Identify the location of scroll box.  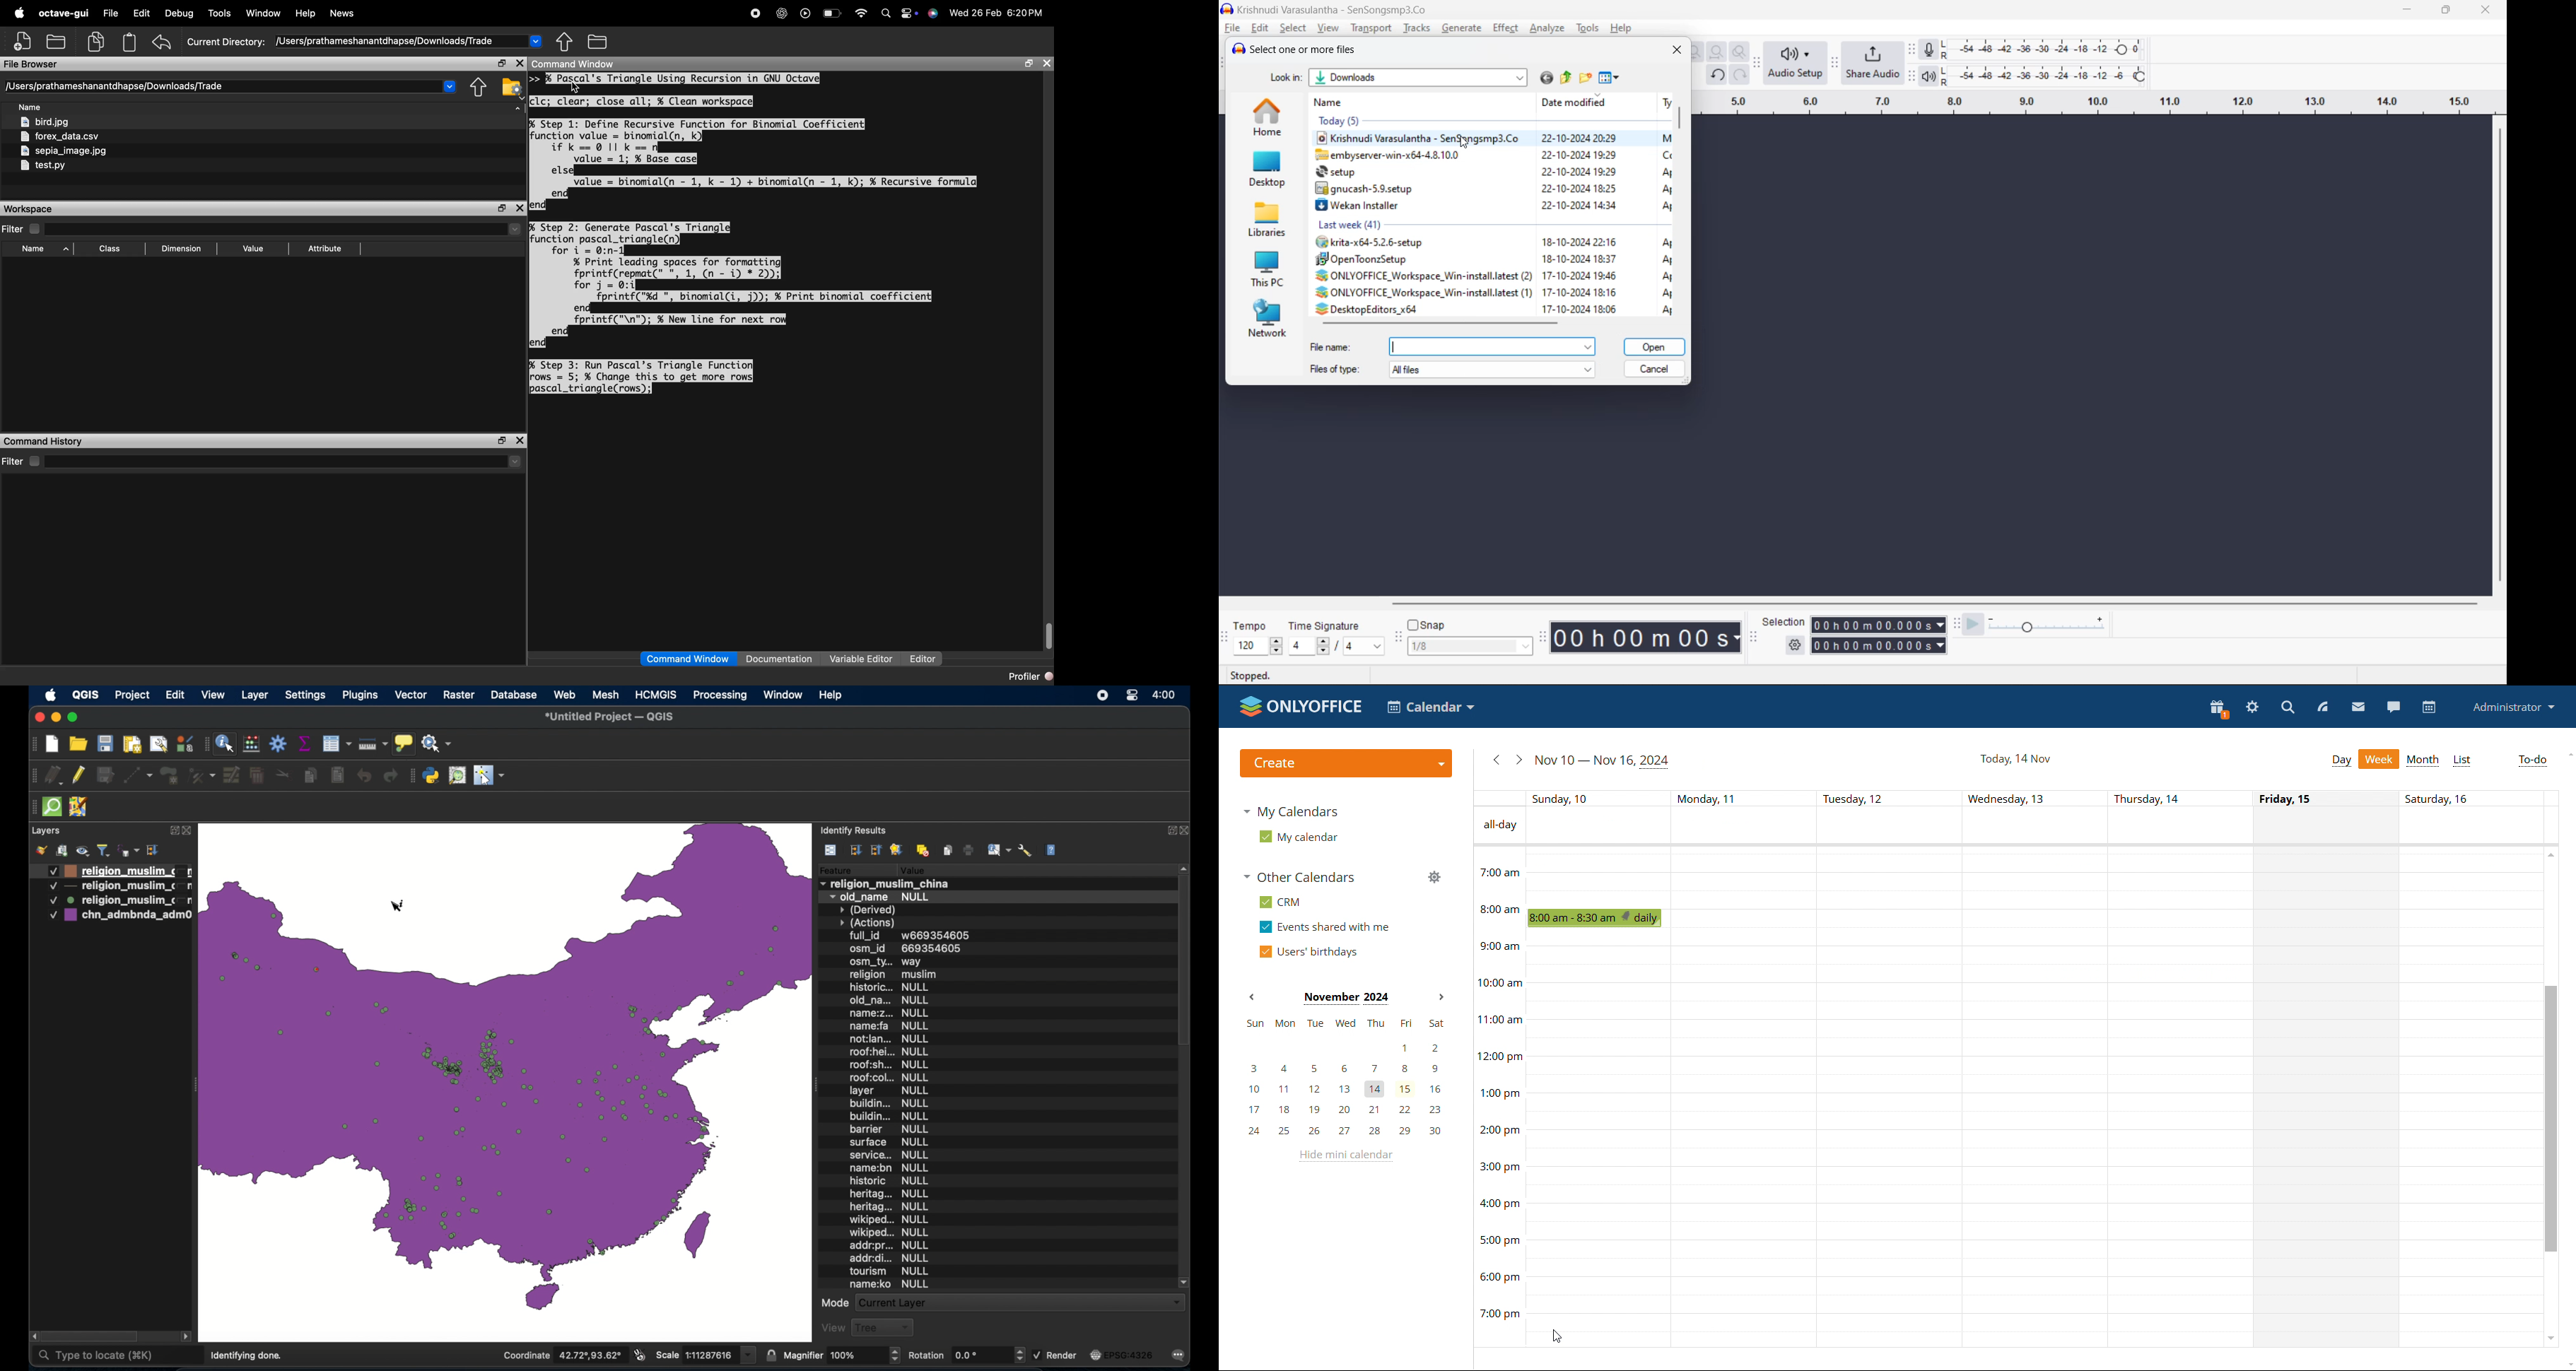
(91, 1336).